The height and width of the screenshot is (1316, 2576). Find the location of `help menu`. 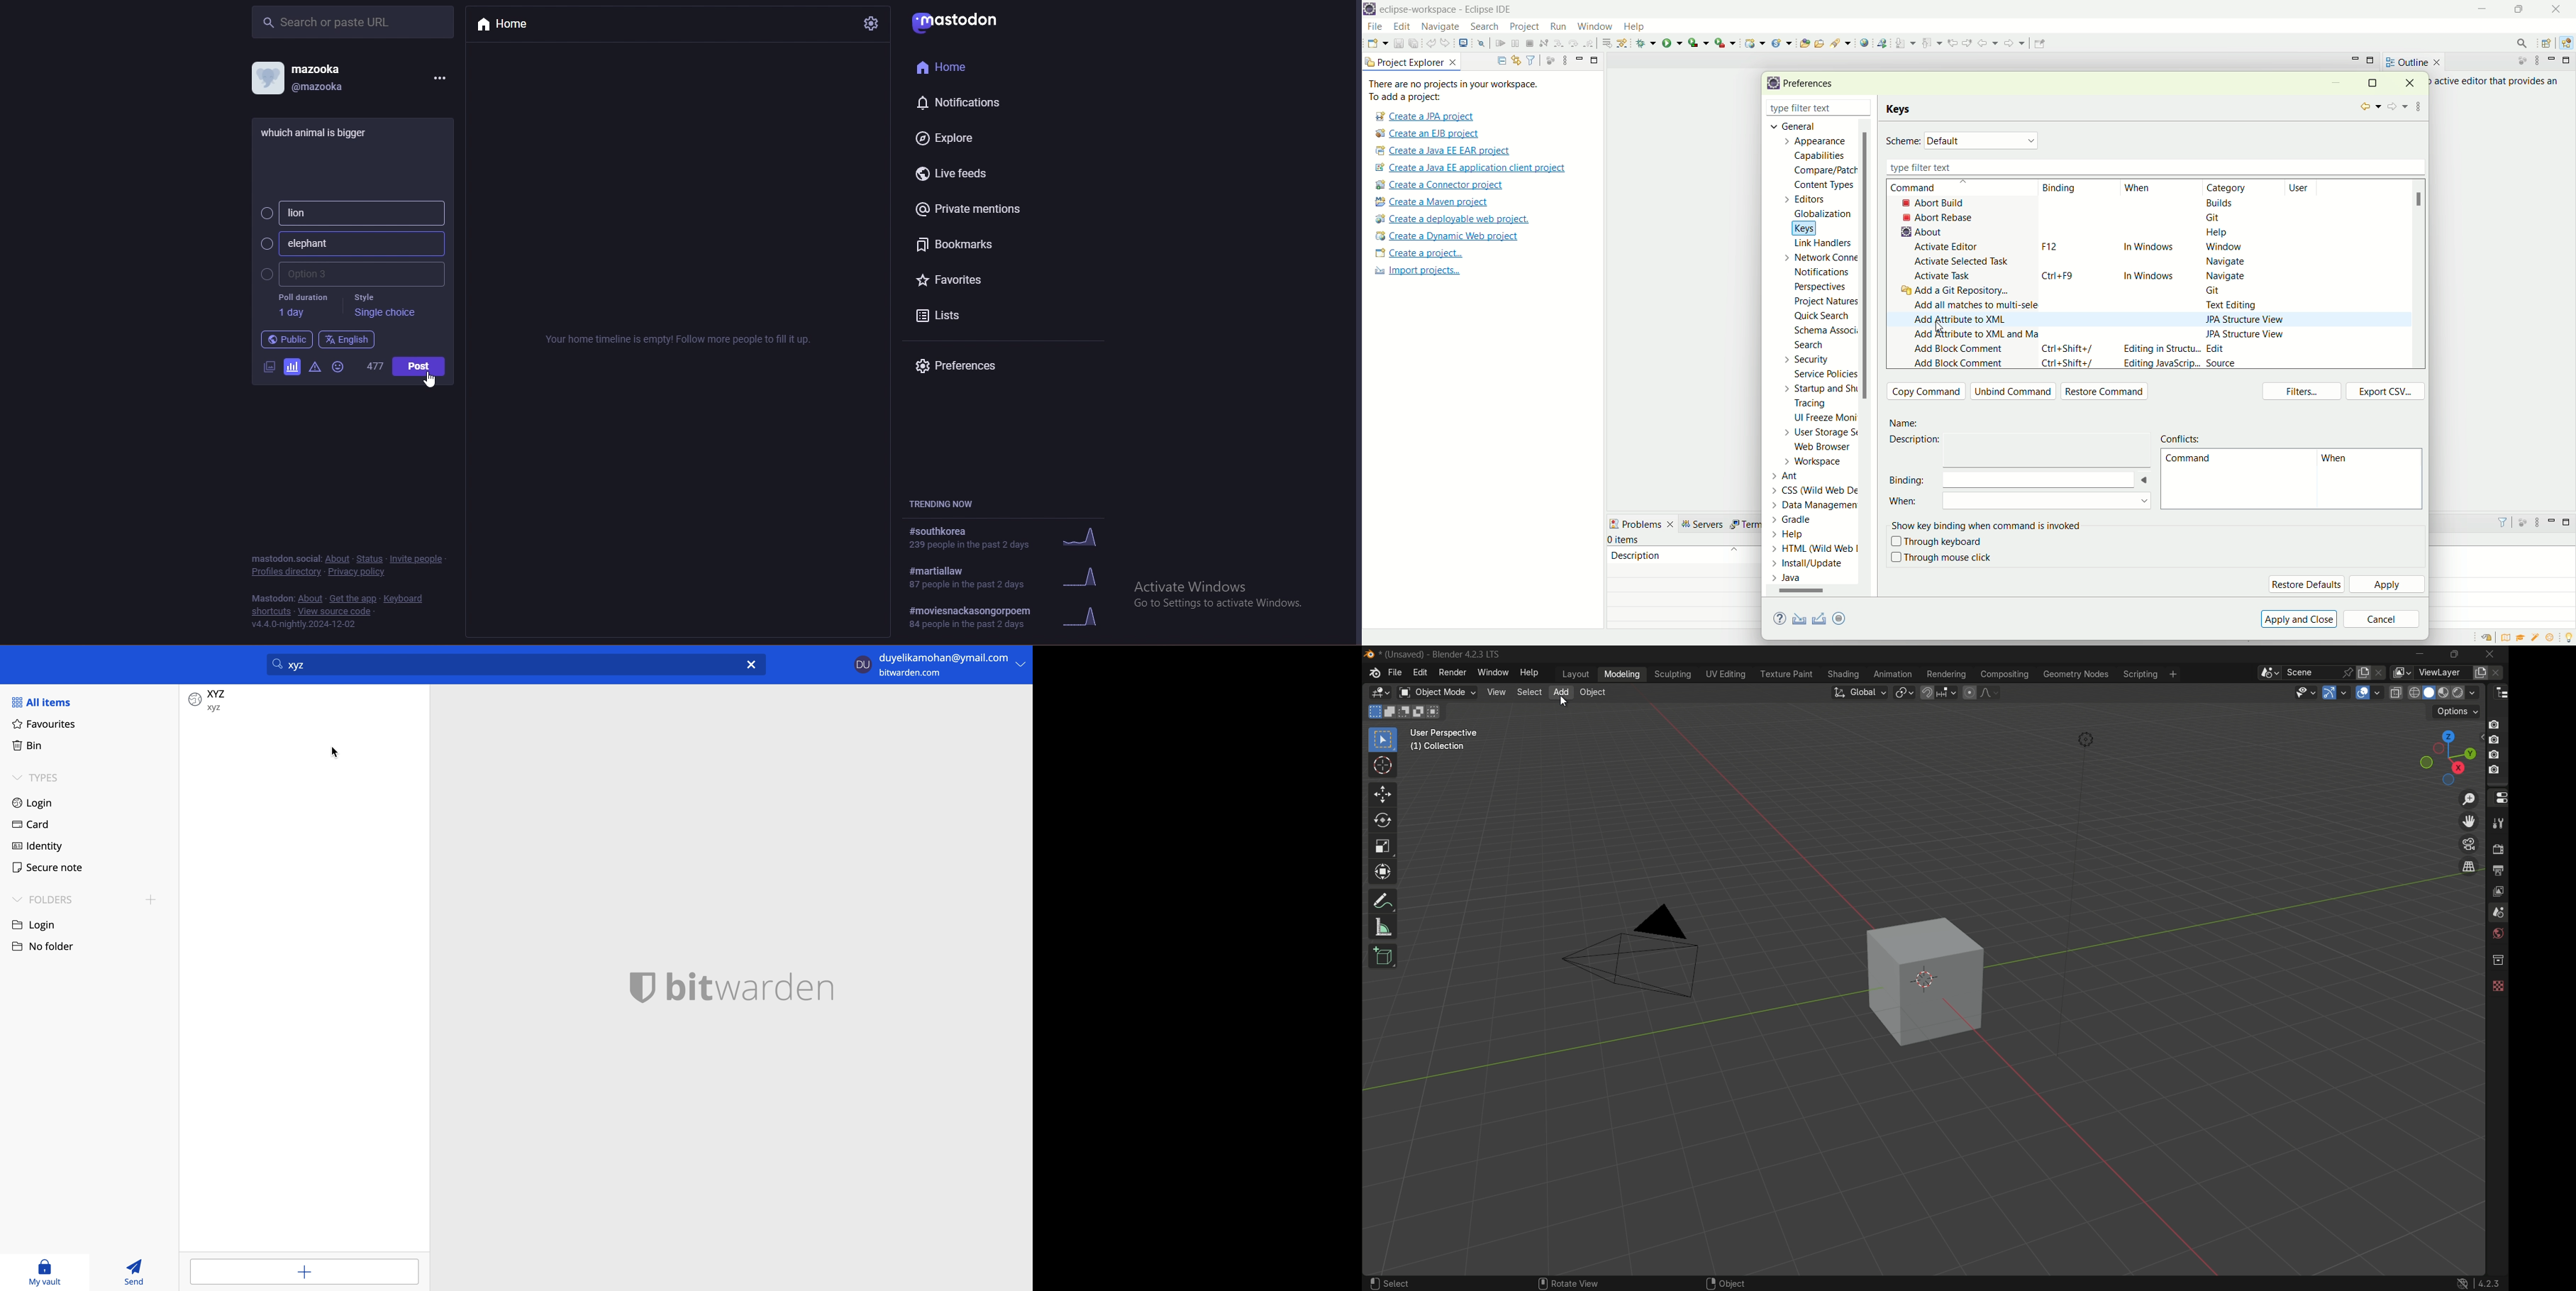

help menu is located at coordinates (1529, 672).